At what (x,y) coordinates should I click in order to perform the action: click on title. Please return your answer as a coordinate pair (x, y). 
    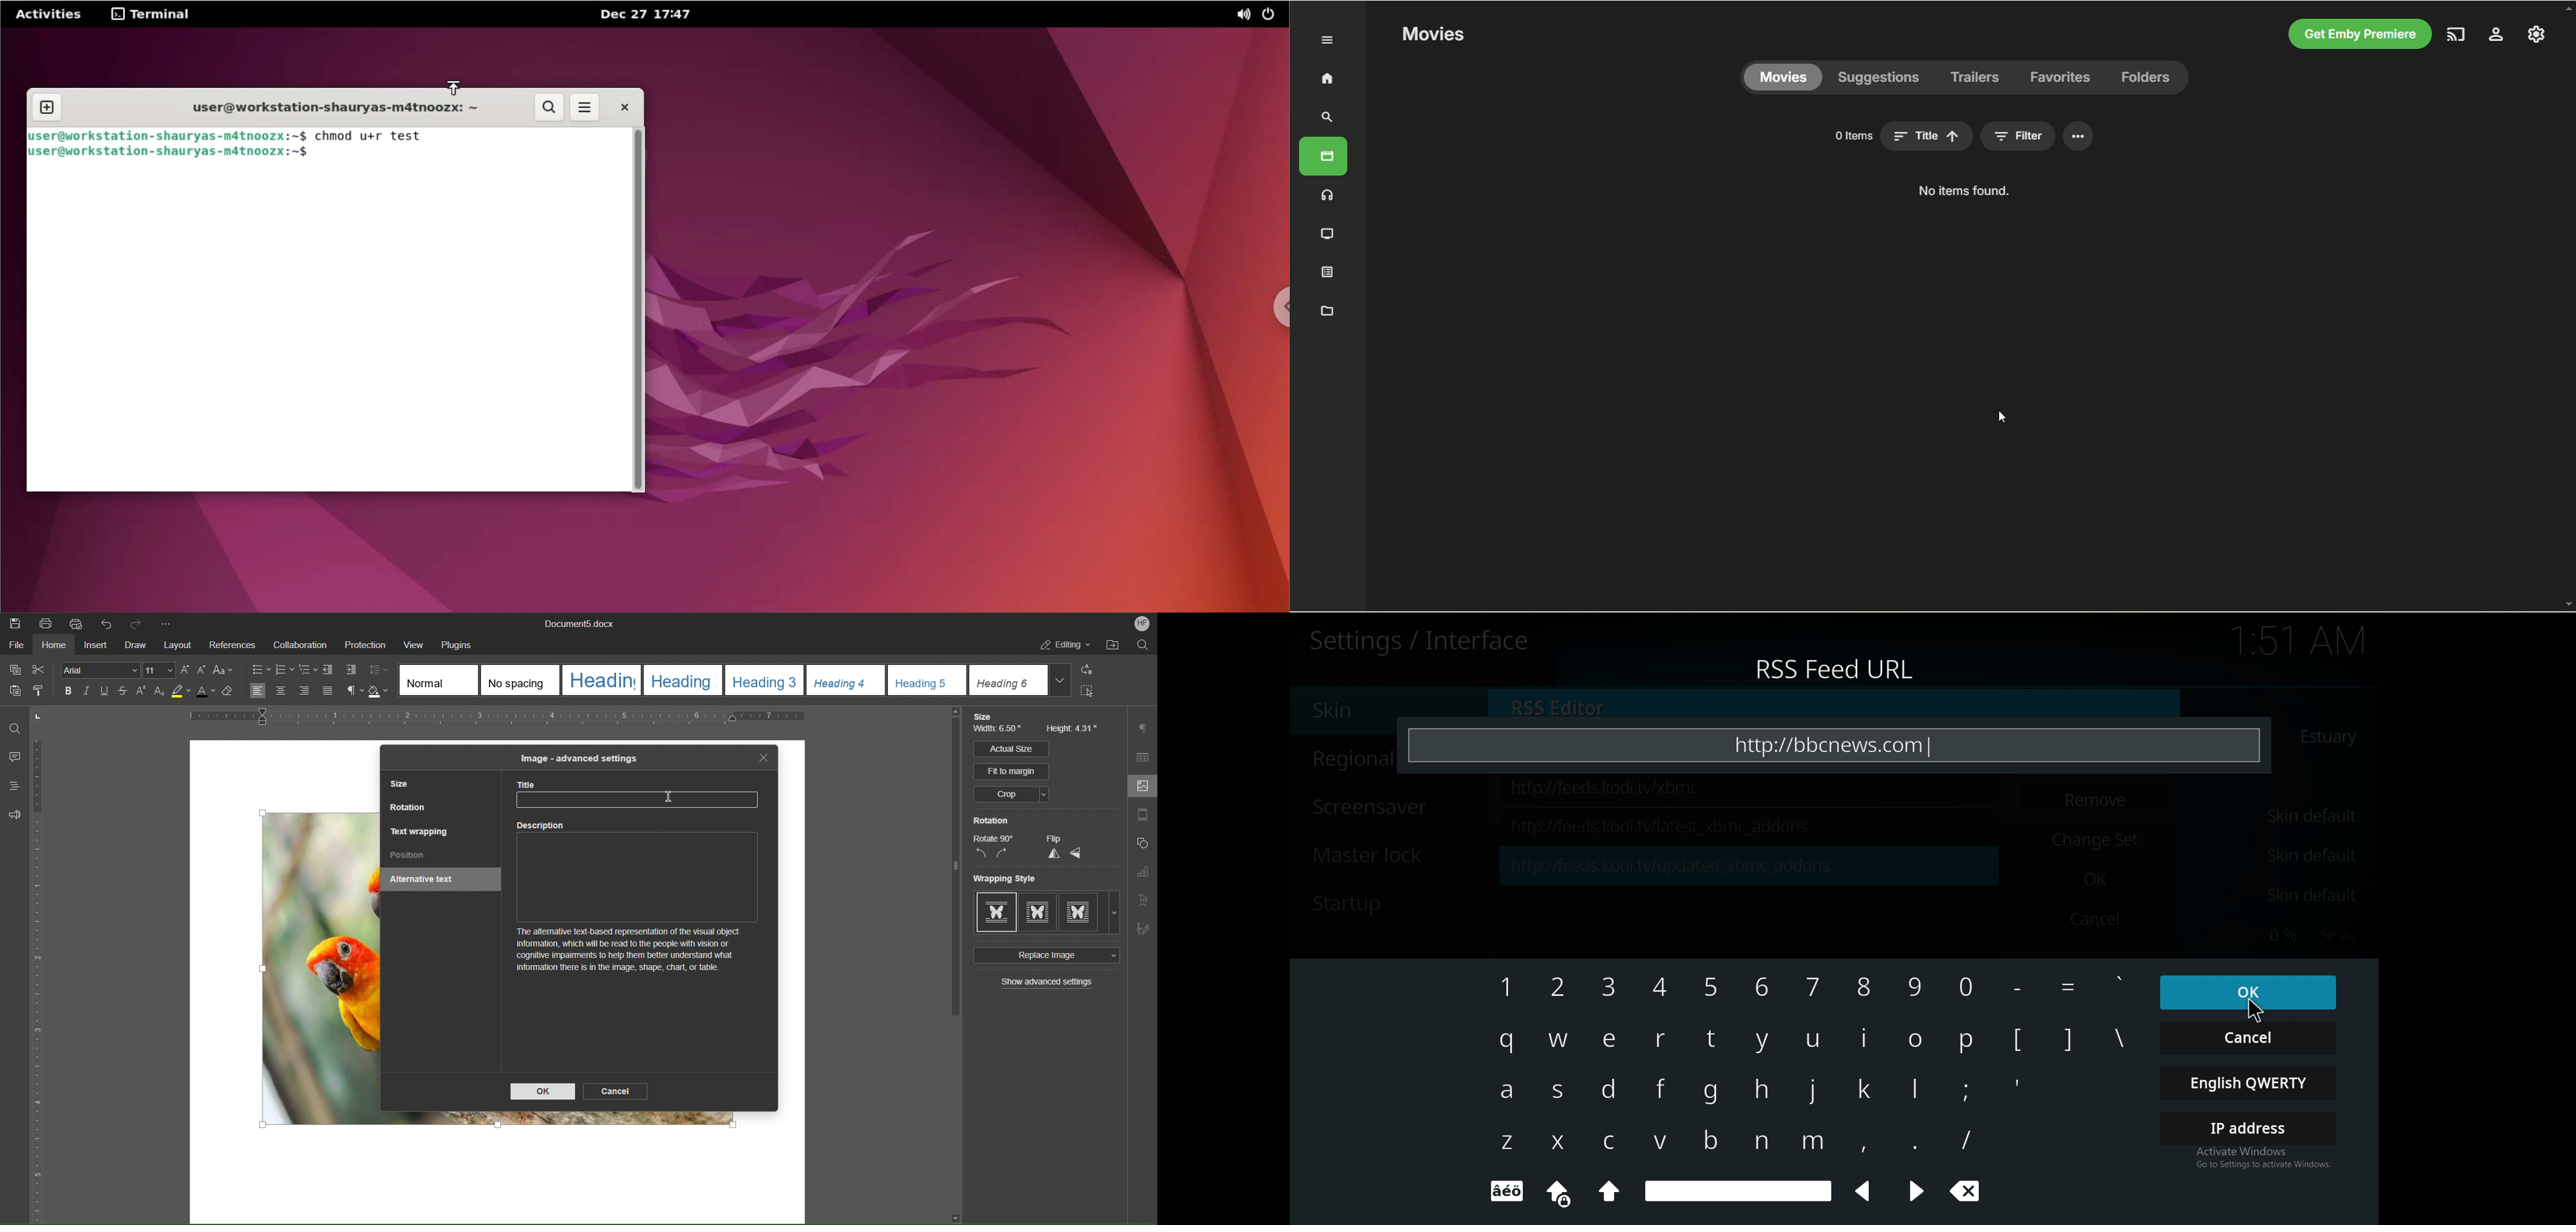
    Looking at the image, I should click on (2008, 136).